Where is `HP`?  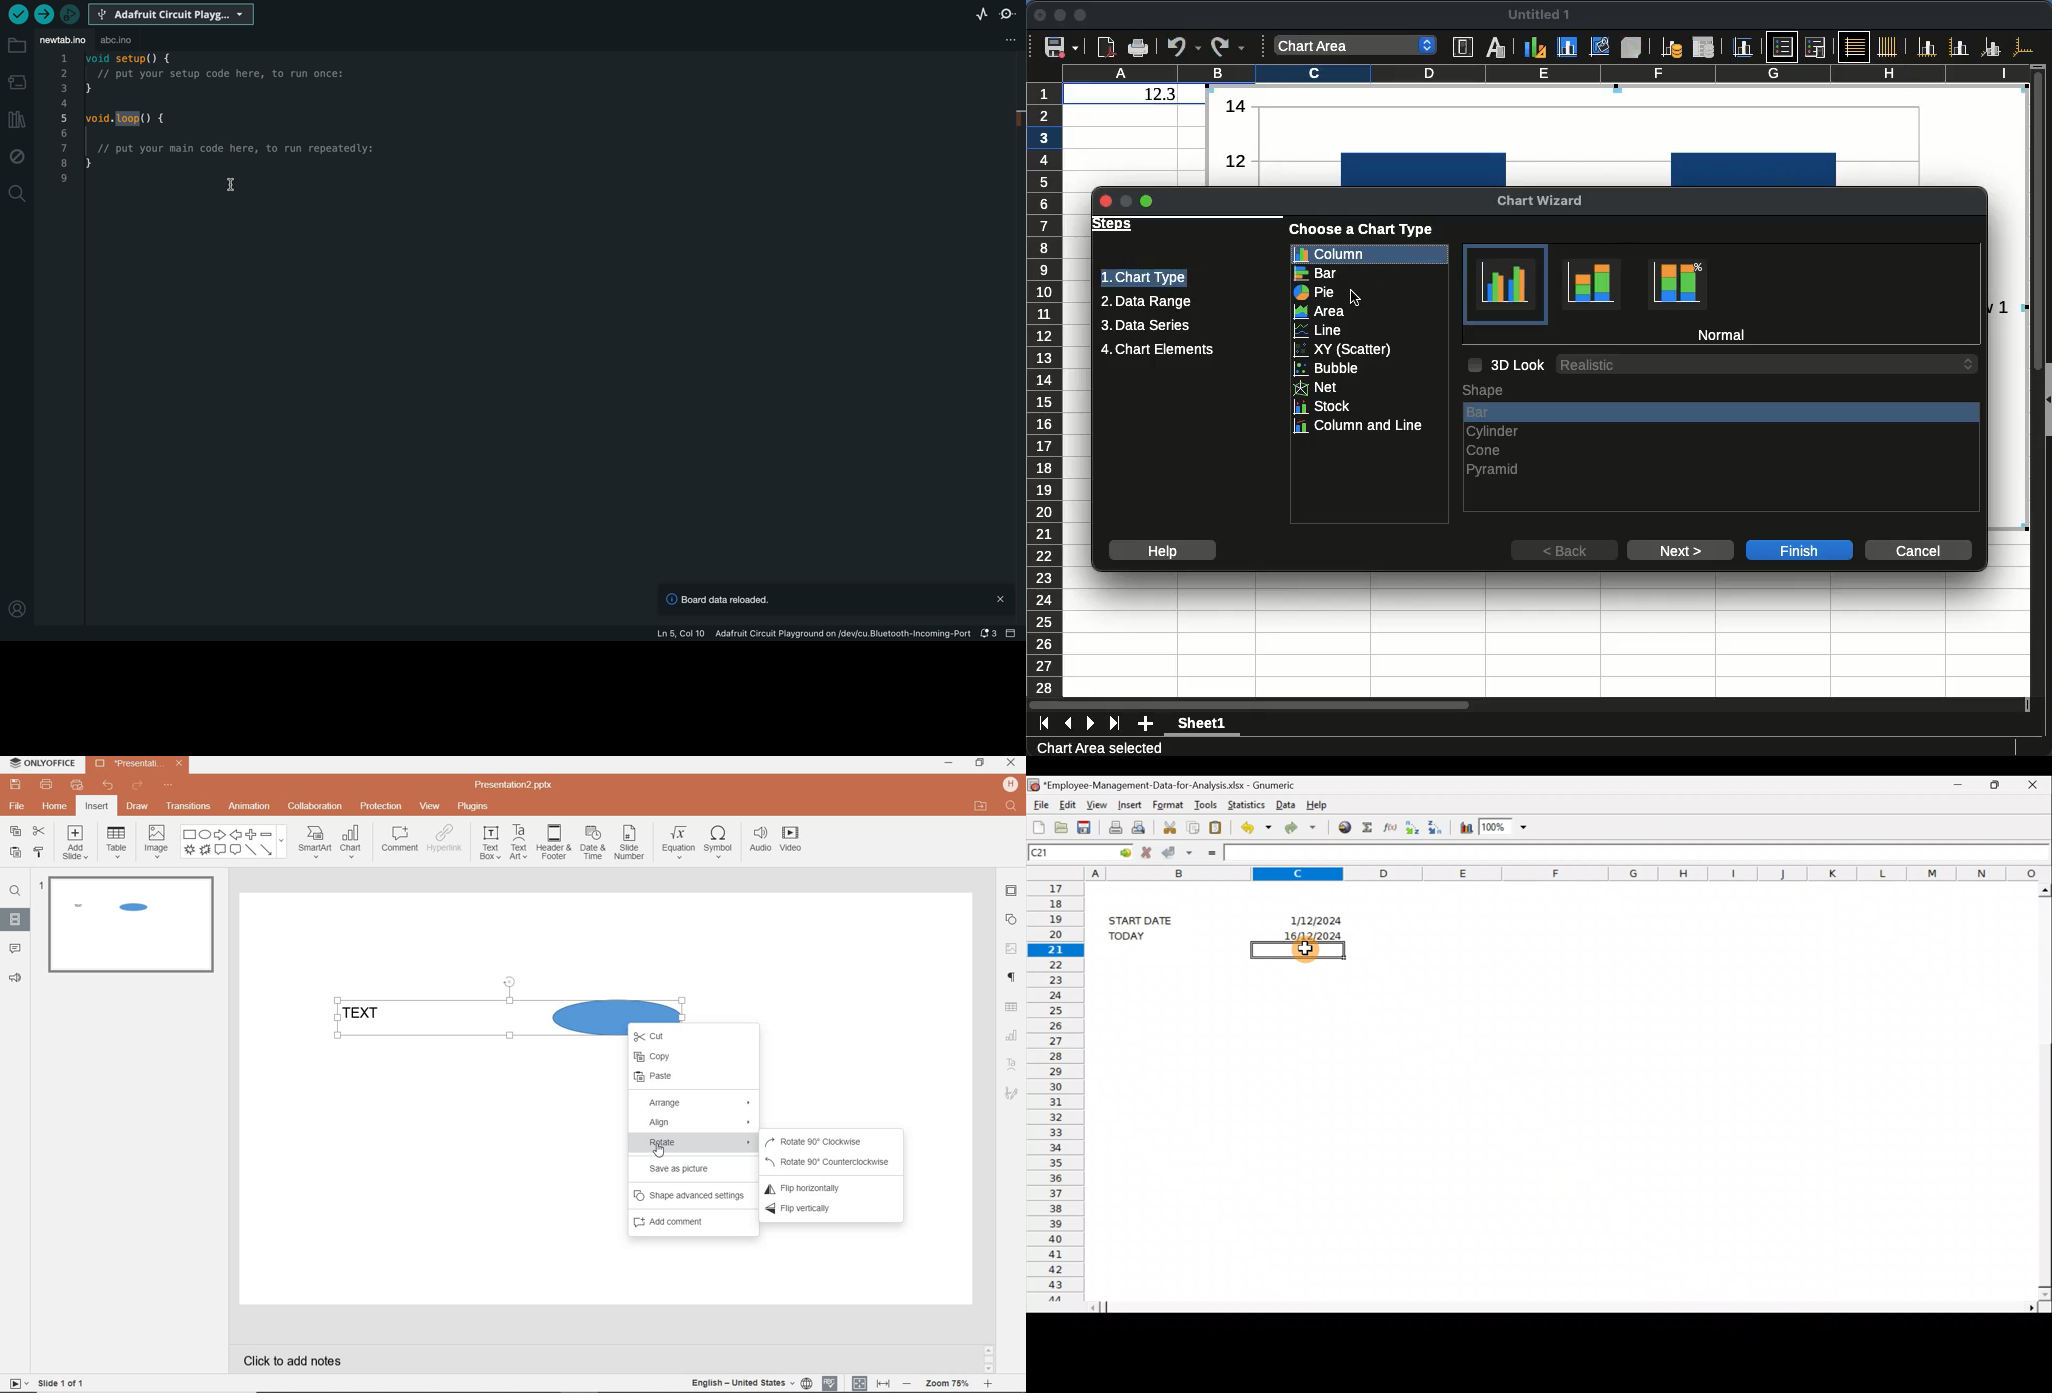 HP is located at coordinates (1011, 784).